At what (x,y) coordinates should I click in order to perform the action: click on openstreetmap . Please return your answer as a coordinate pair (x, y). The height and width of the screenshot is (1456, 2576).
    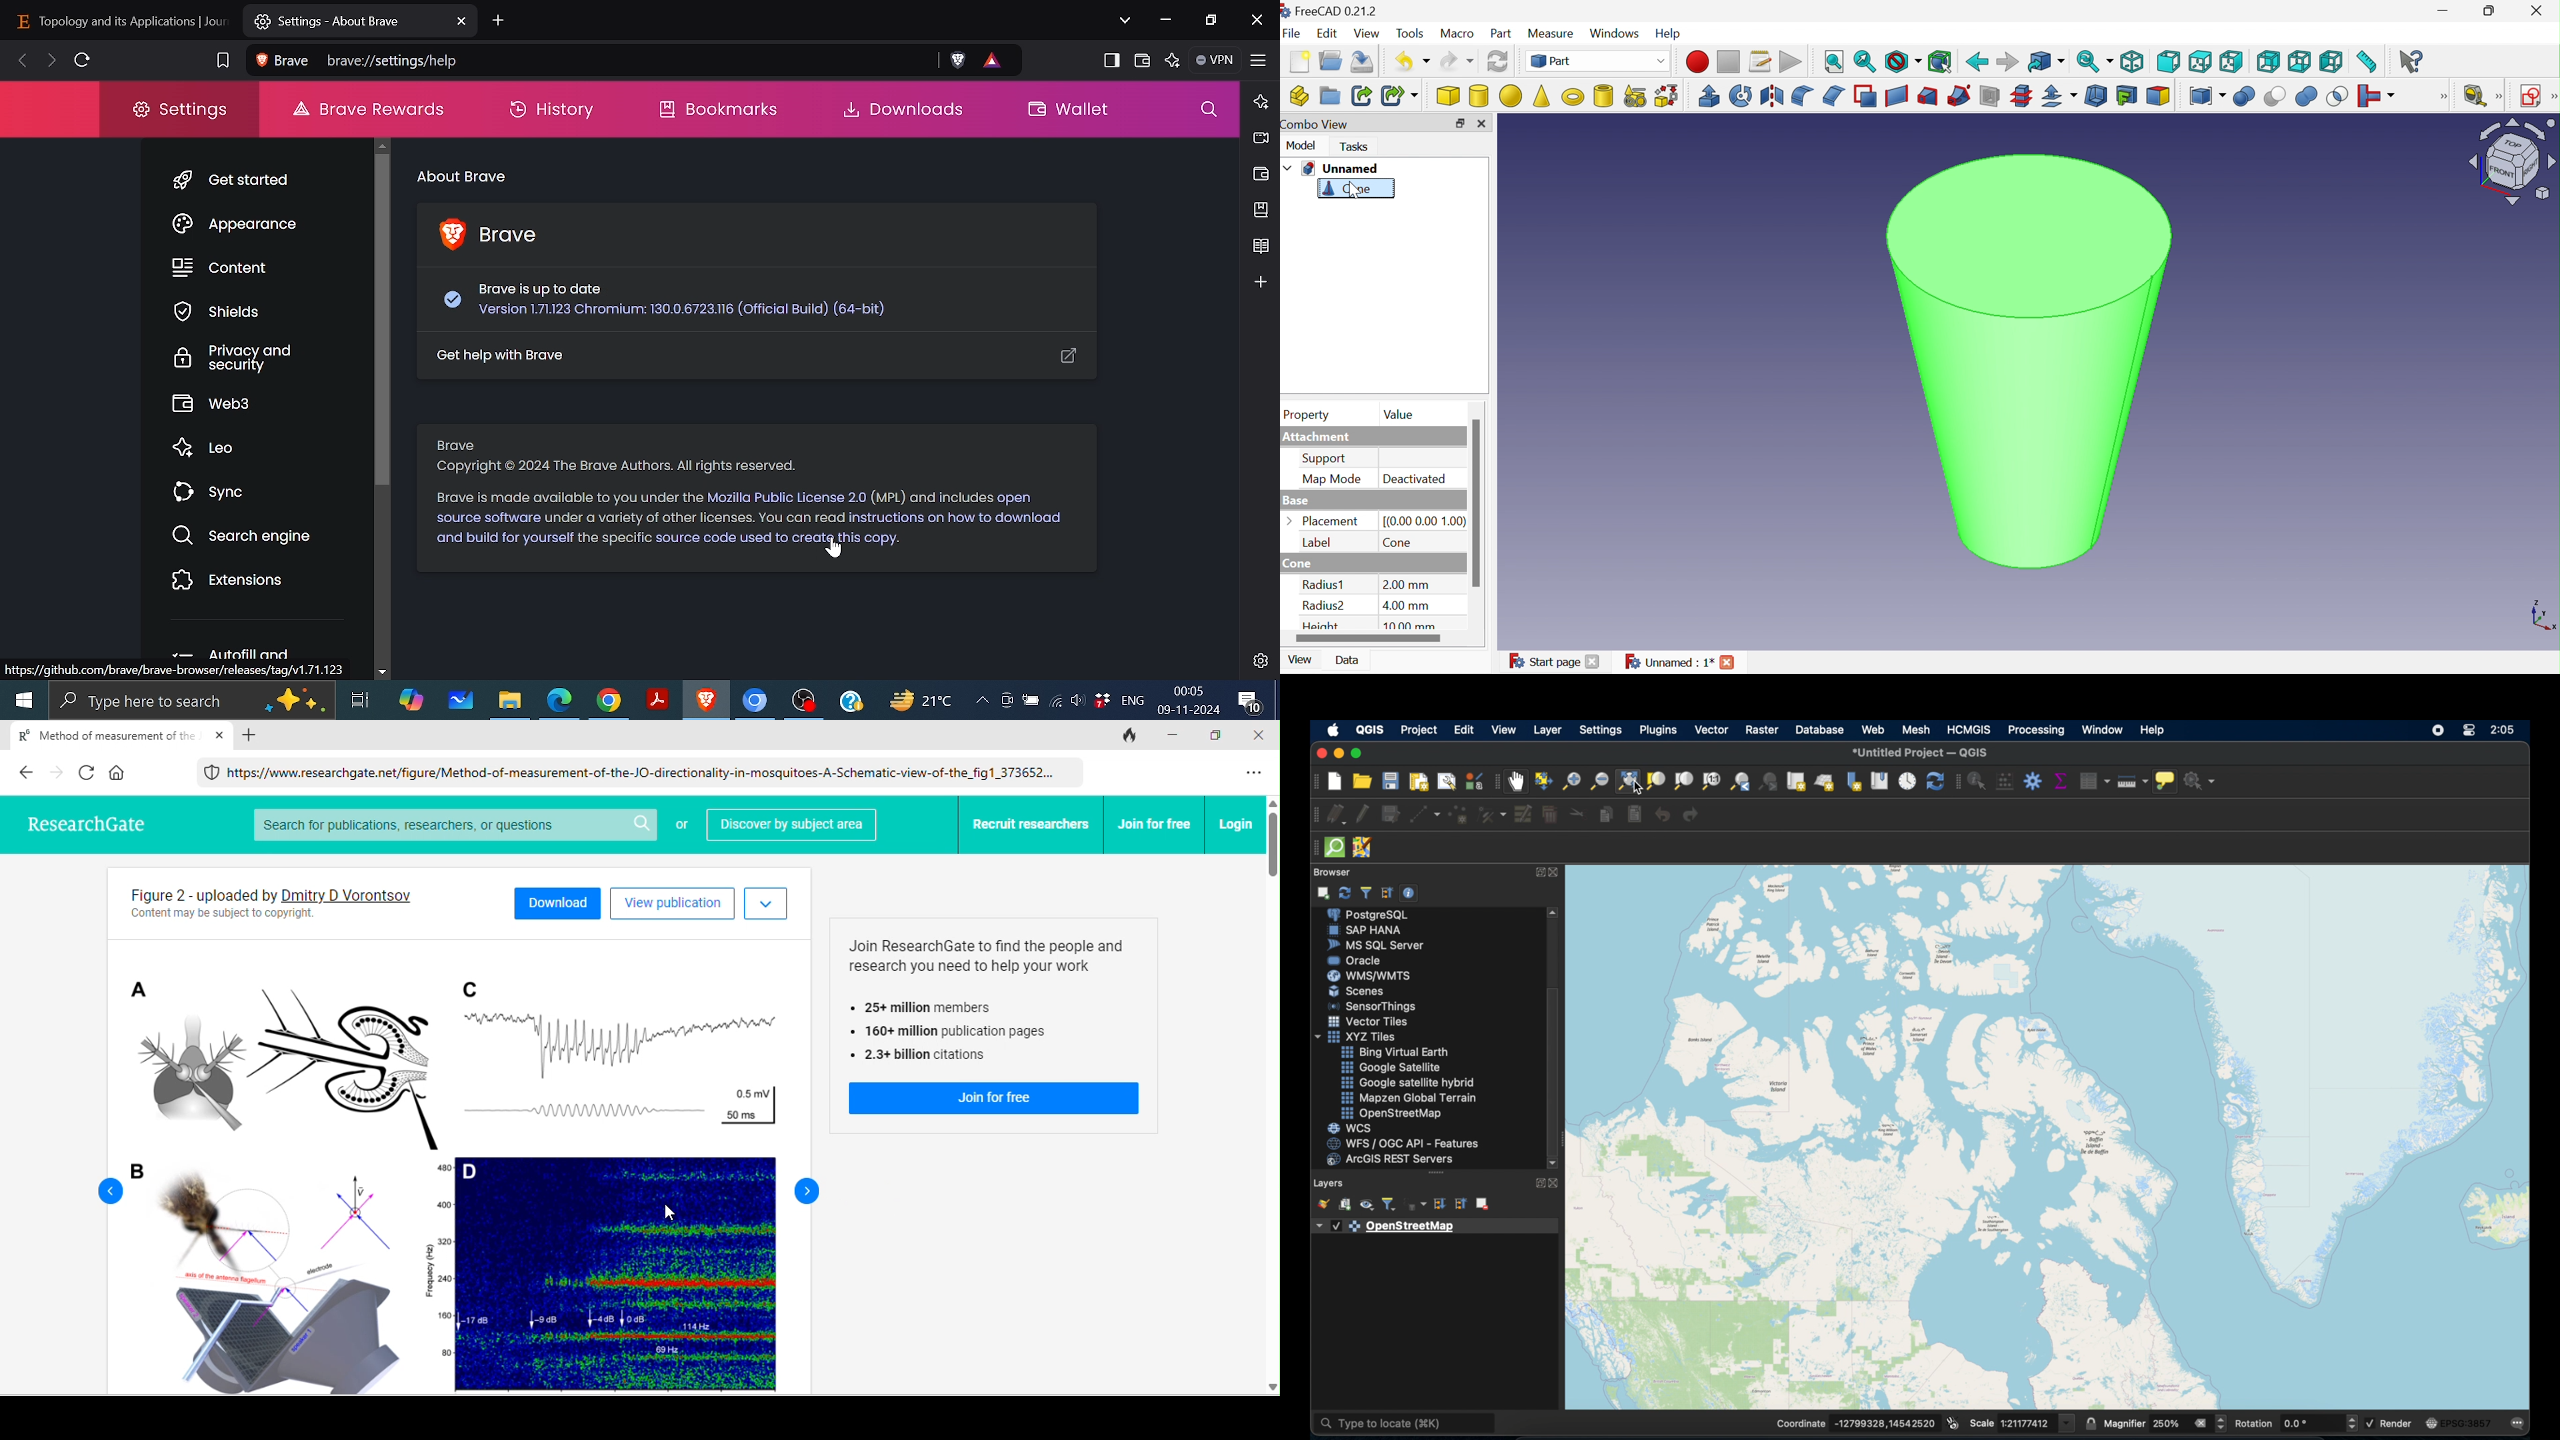
    Looking at the image, I should click on (1414, 1228).